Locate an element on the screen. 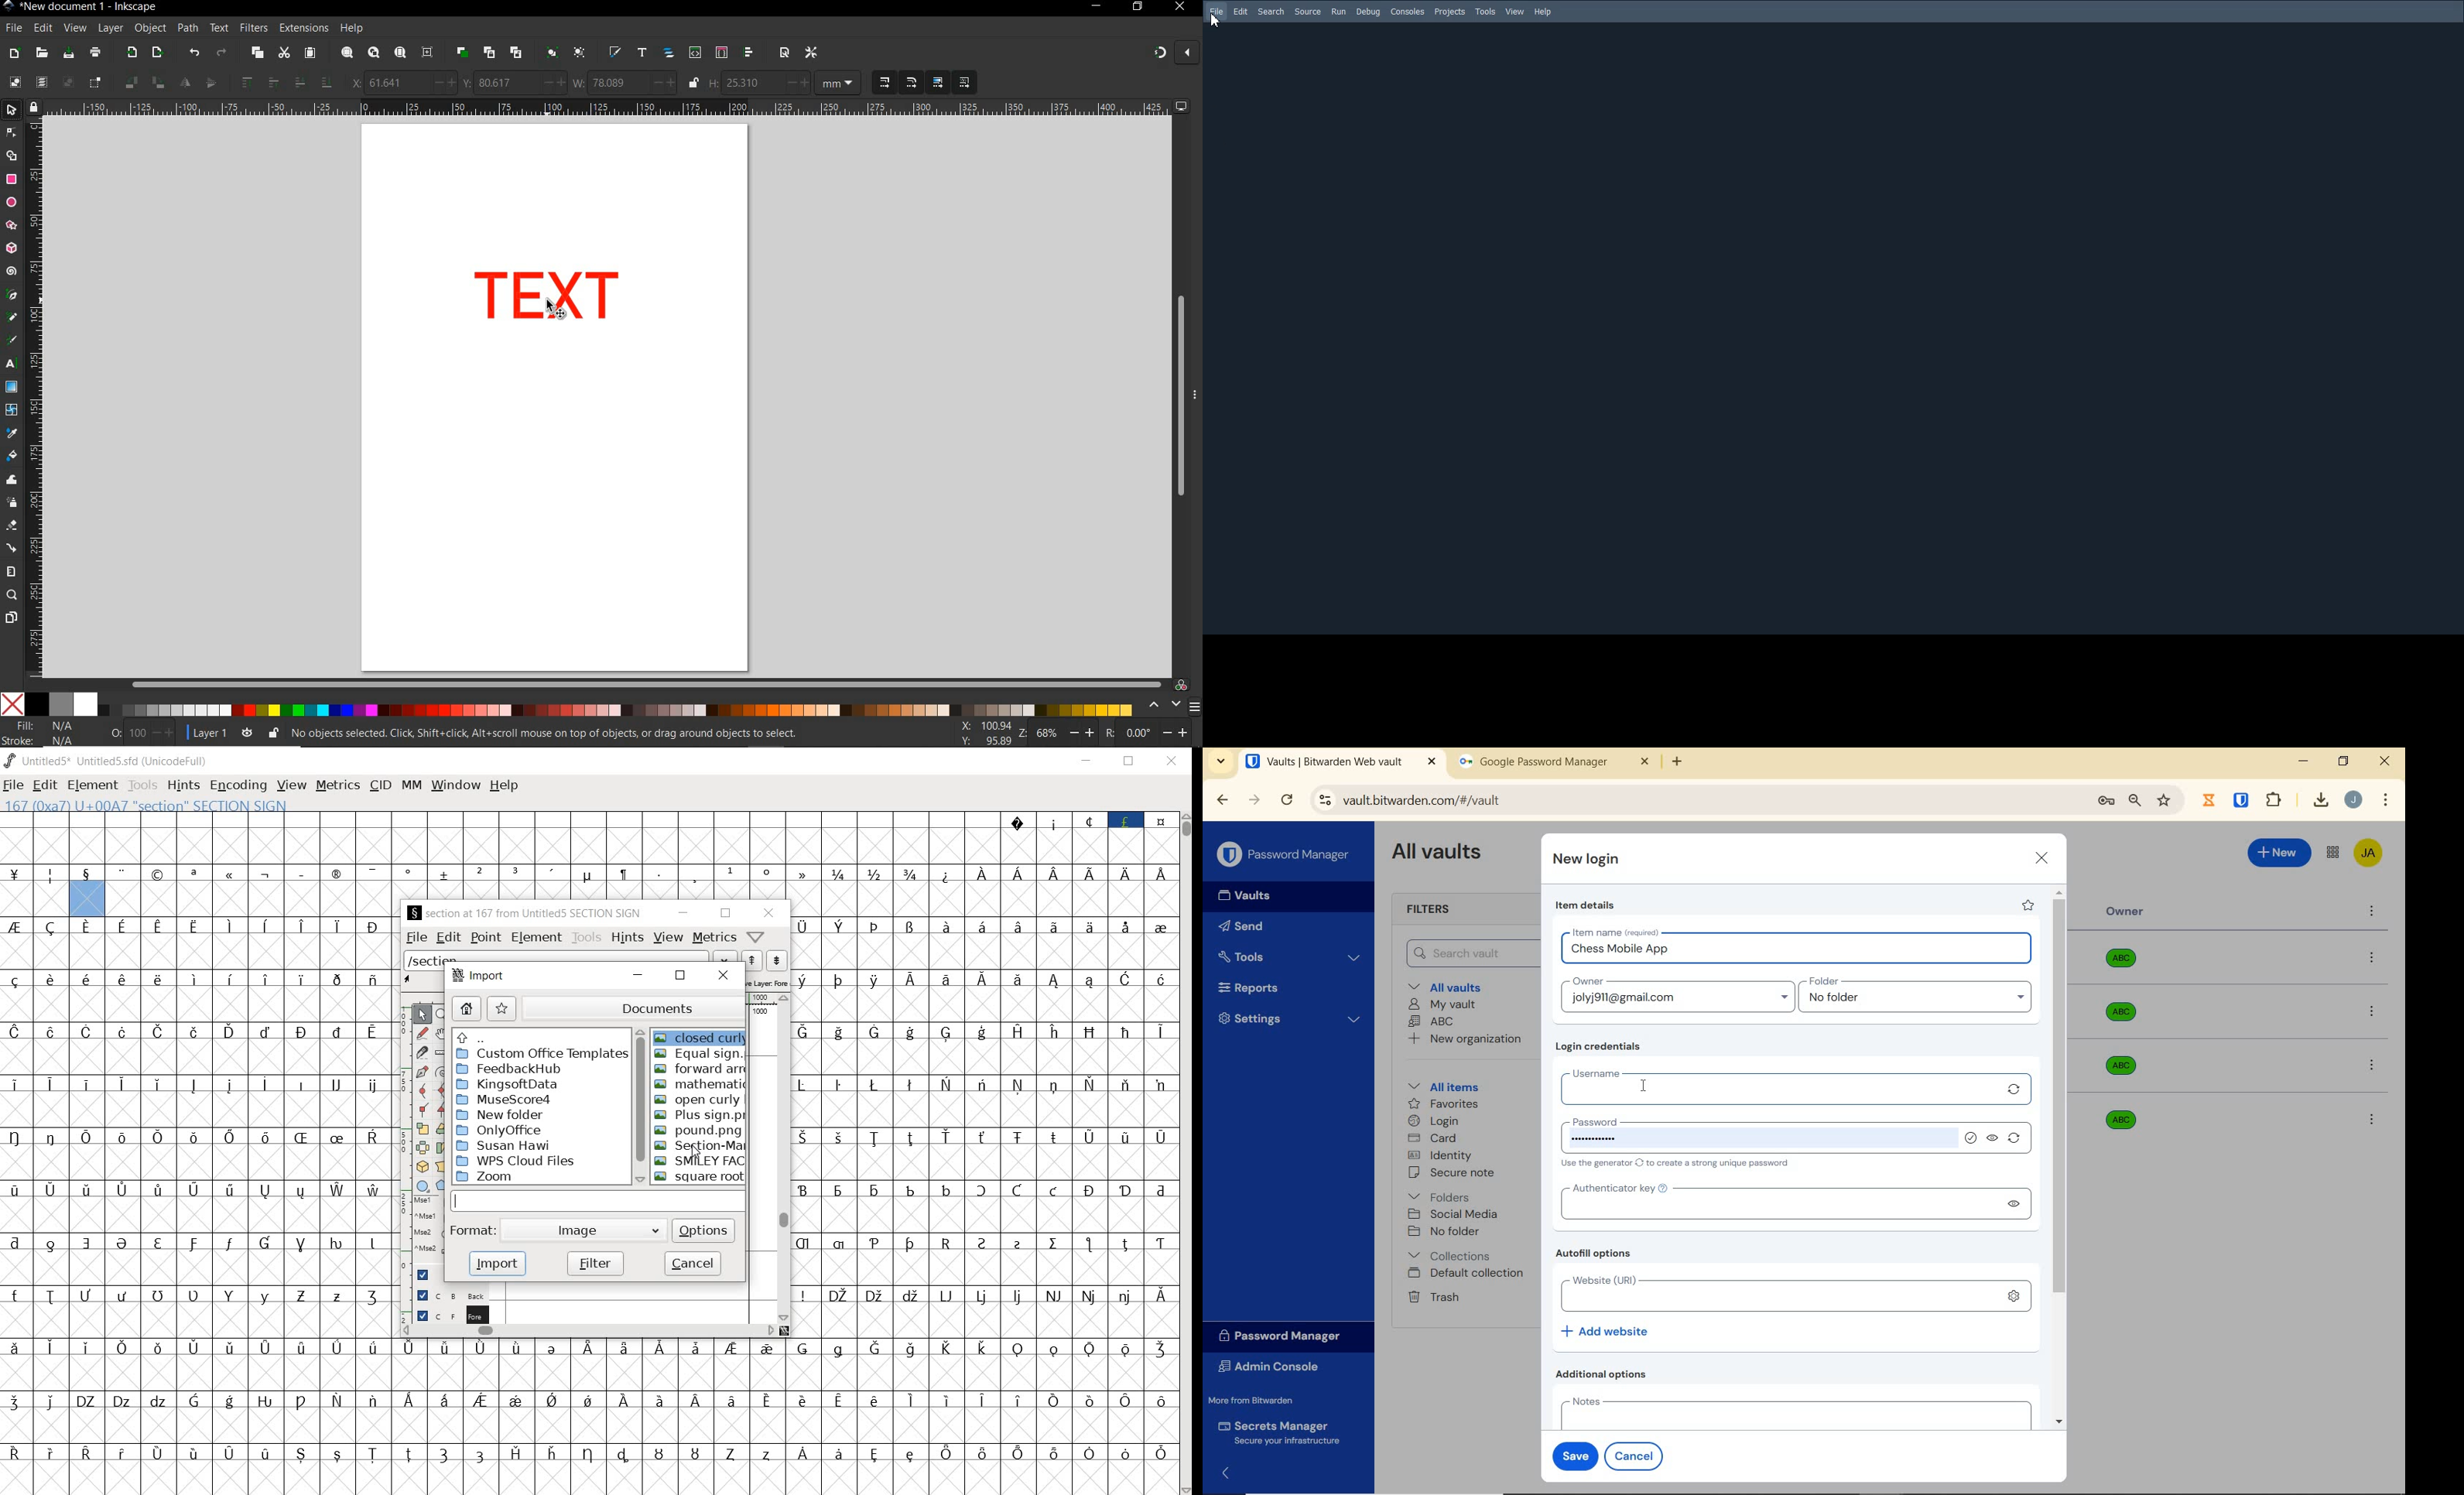 Image resolution: width=2464 pixels, height=1512 pixels. empty cells is located at coordinates (985, 1267).